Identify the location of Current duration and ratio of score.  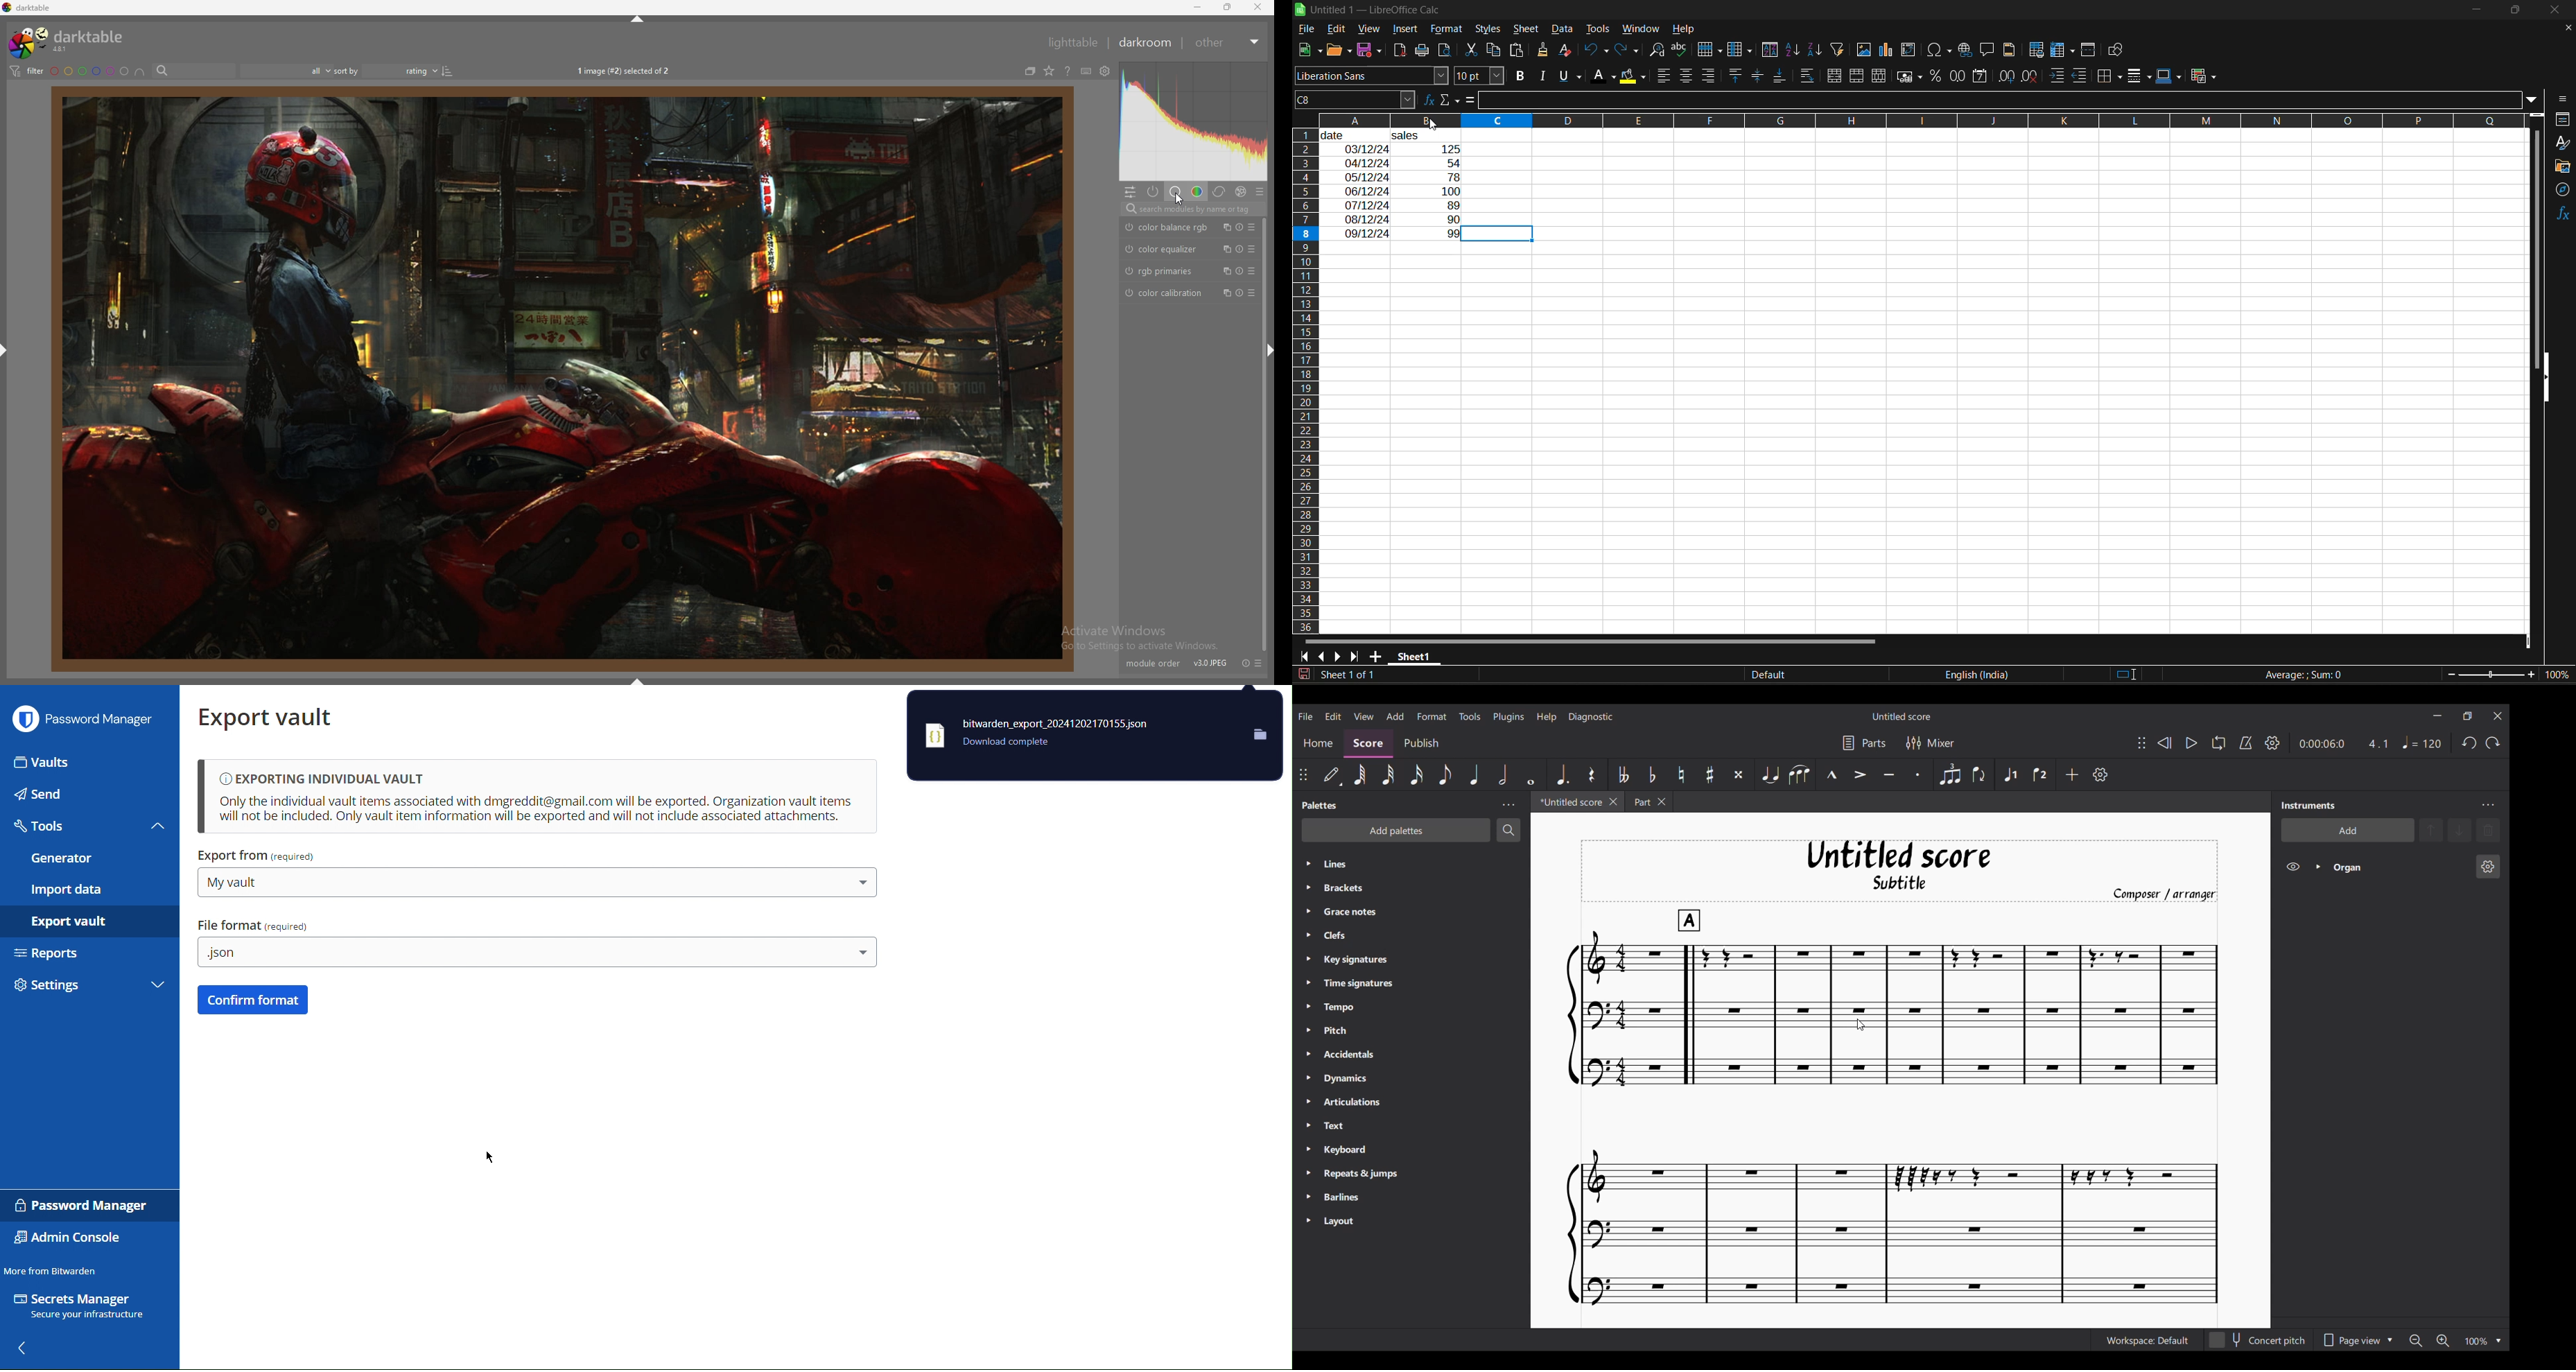
(2344, 743).